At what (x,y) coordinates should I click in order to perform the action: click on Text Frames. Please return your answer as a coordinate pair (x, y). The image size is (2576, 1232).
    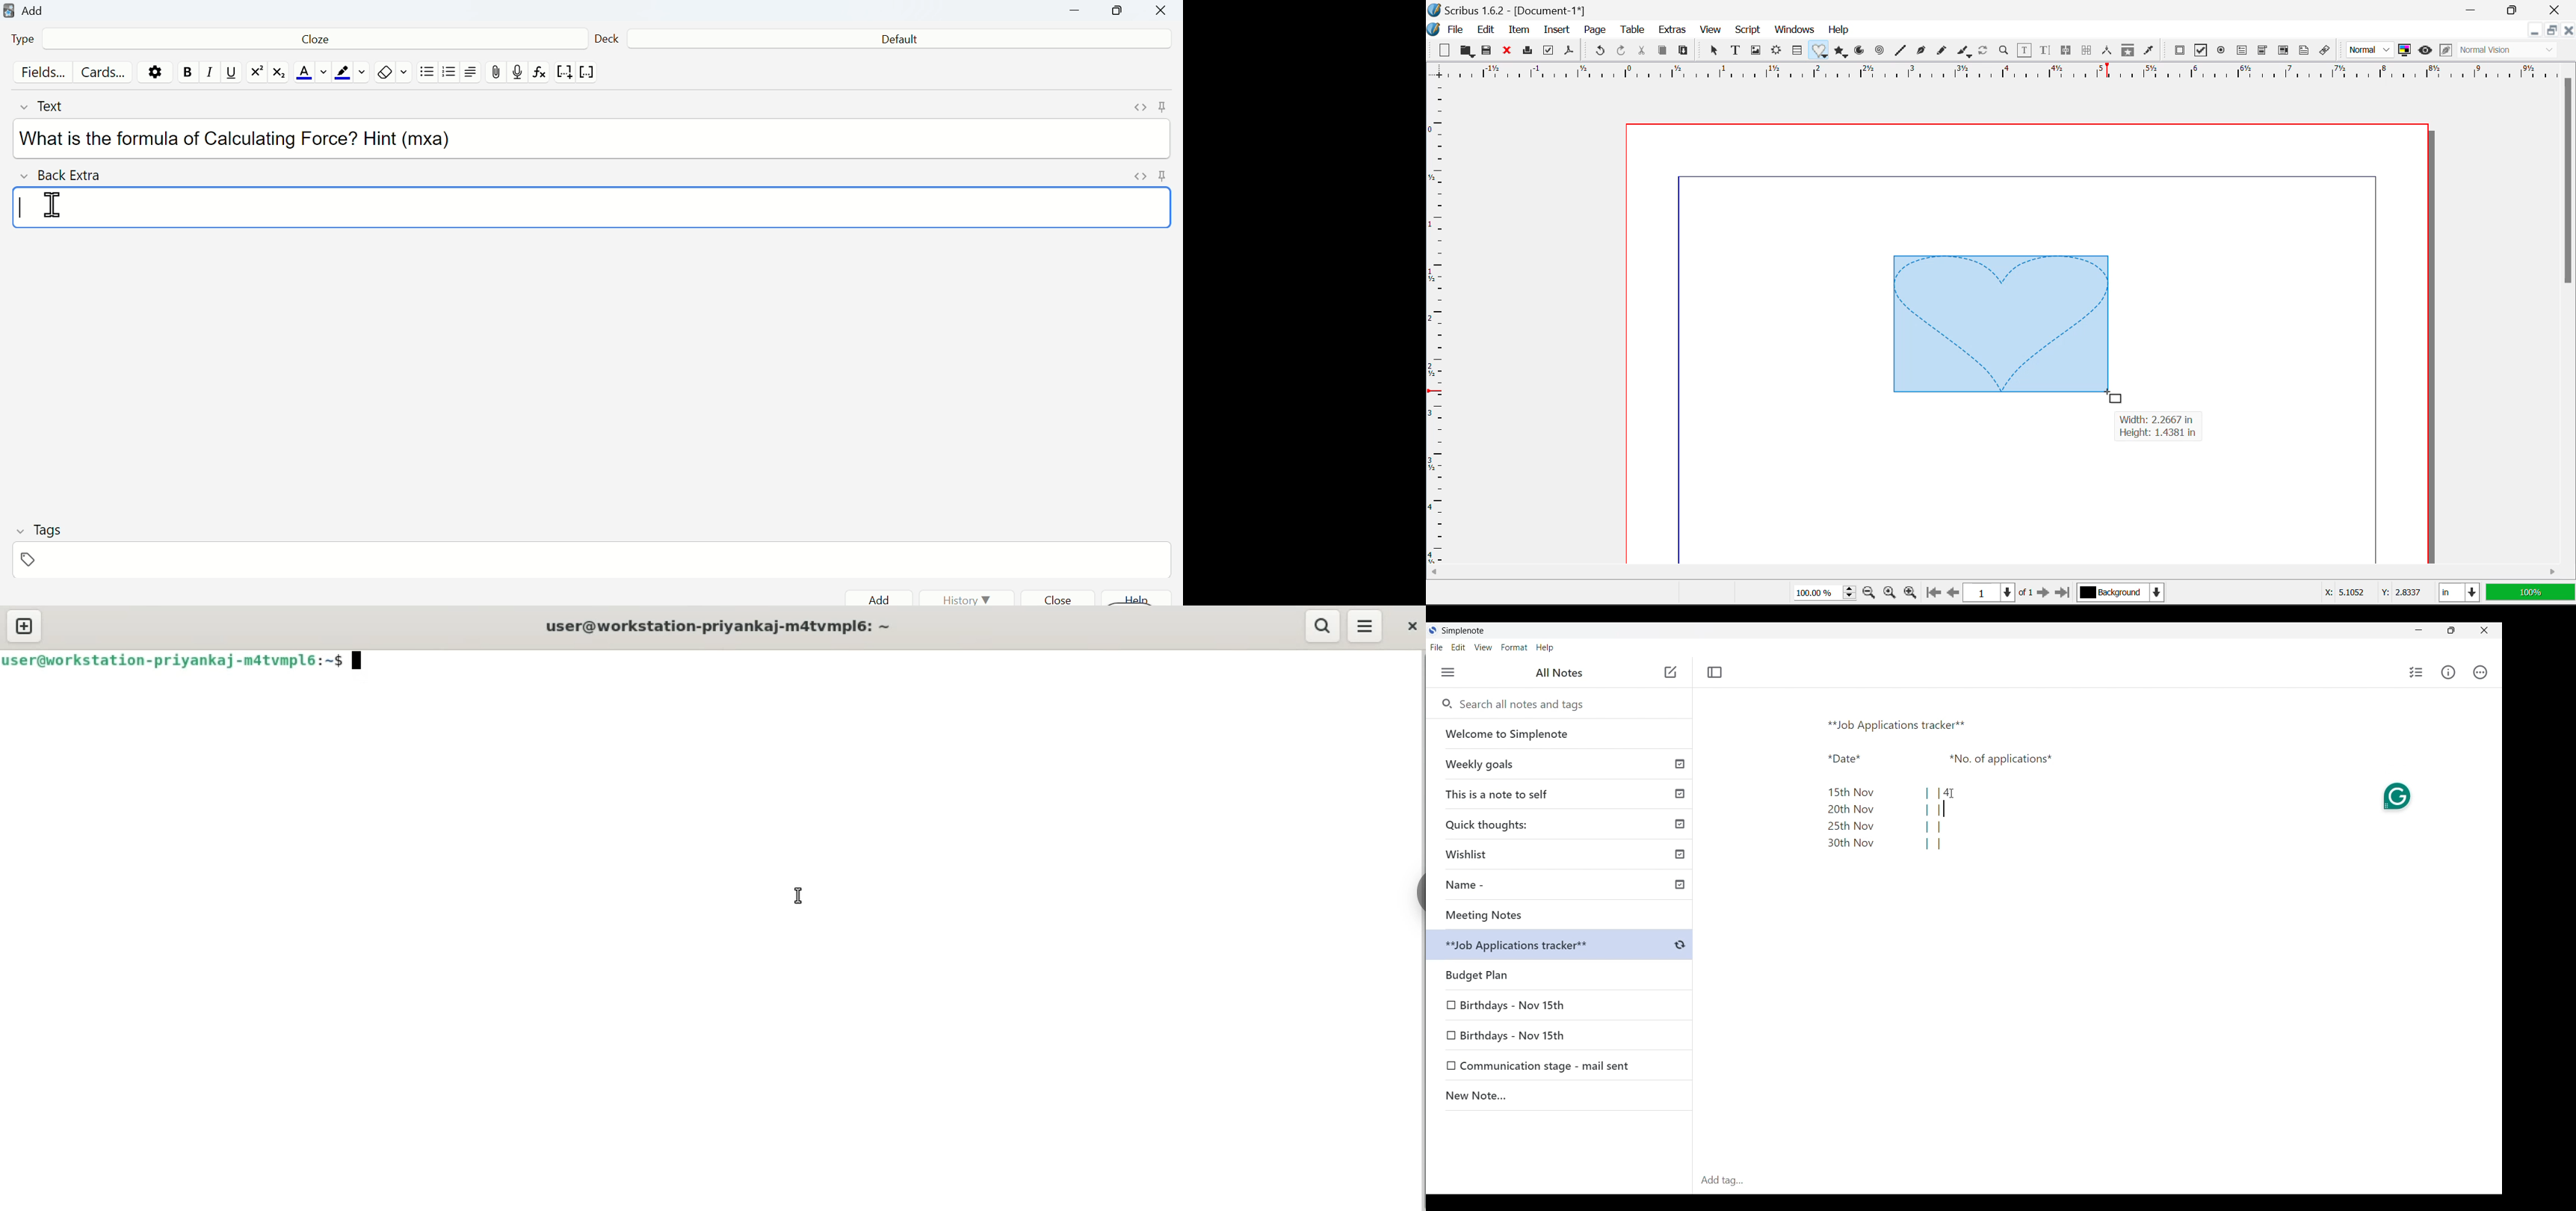
    Looking at the image, I should click on (1736, 51).